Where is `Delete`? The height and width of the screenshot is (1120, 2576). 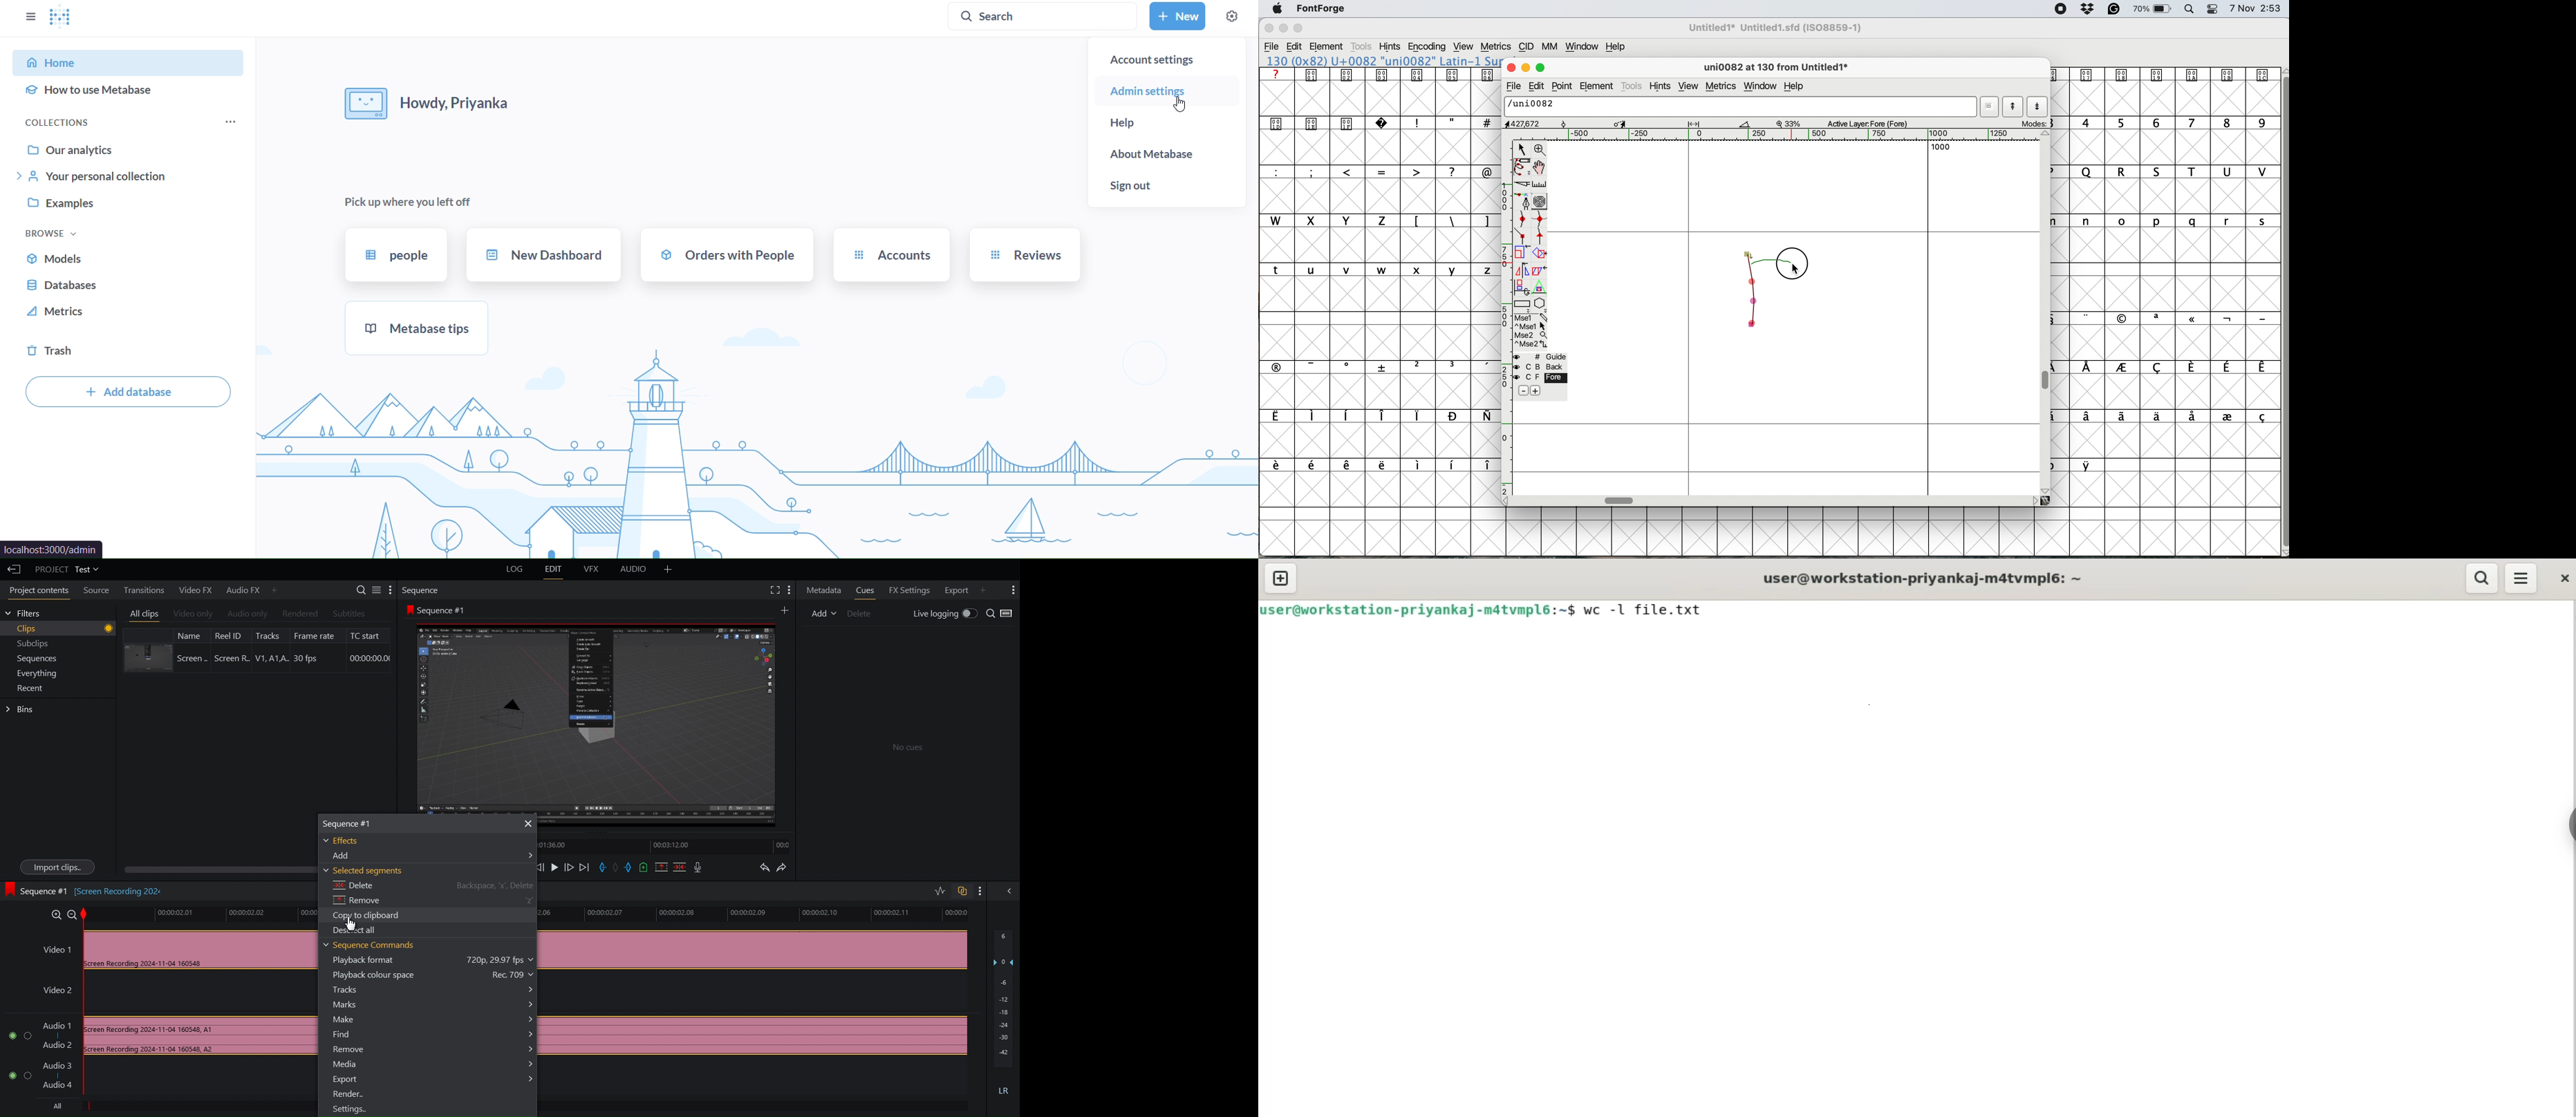
Delete is located at coordinates (859, 612).